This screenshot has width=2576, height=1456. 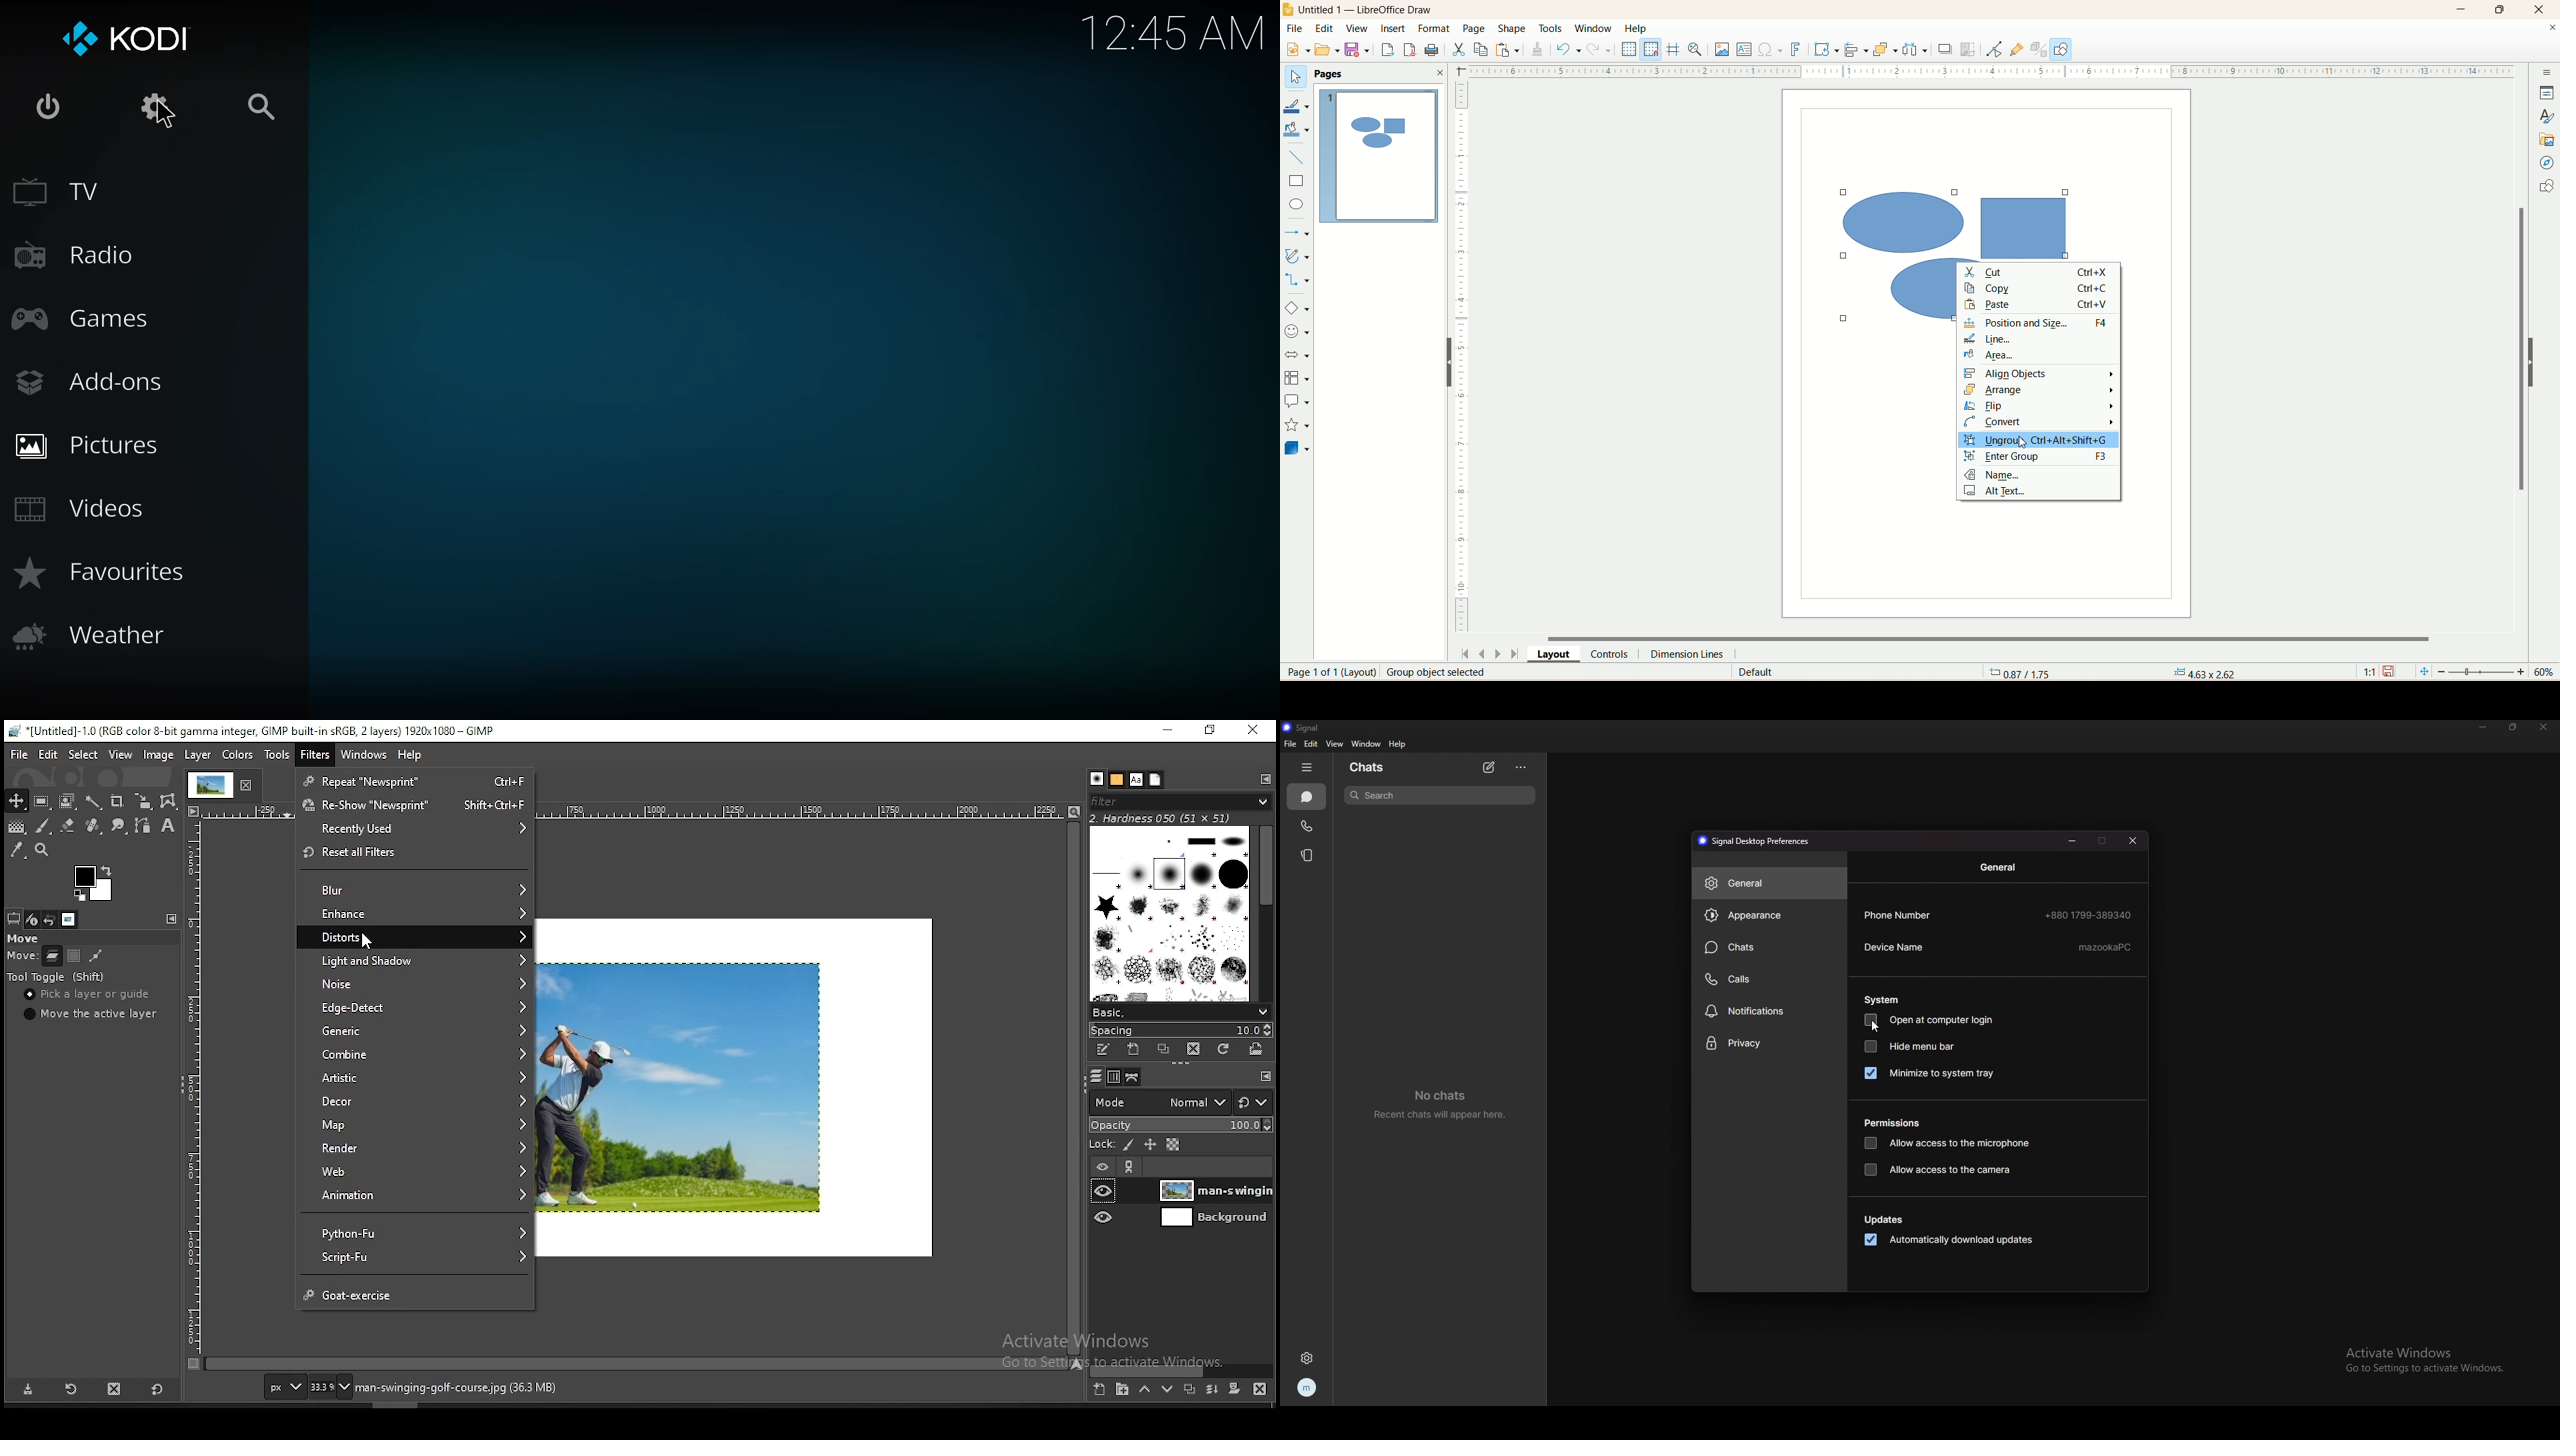 I want to click on save, so click(x=2391, y=672).